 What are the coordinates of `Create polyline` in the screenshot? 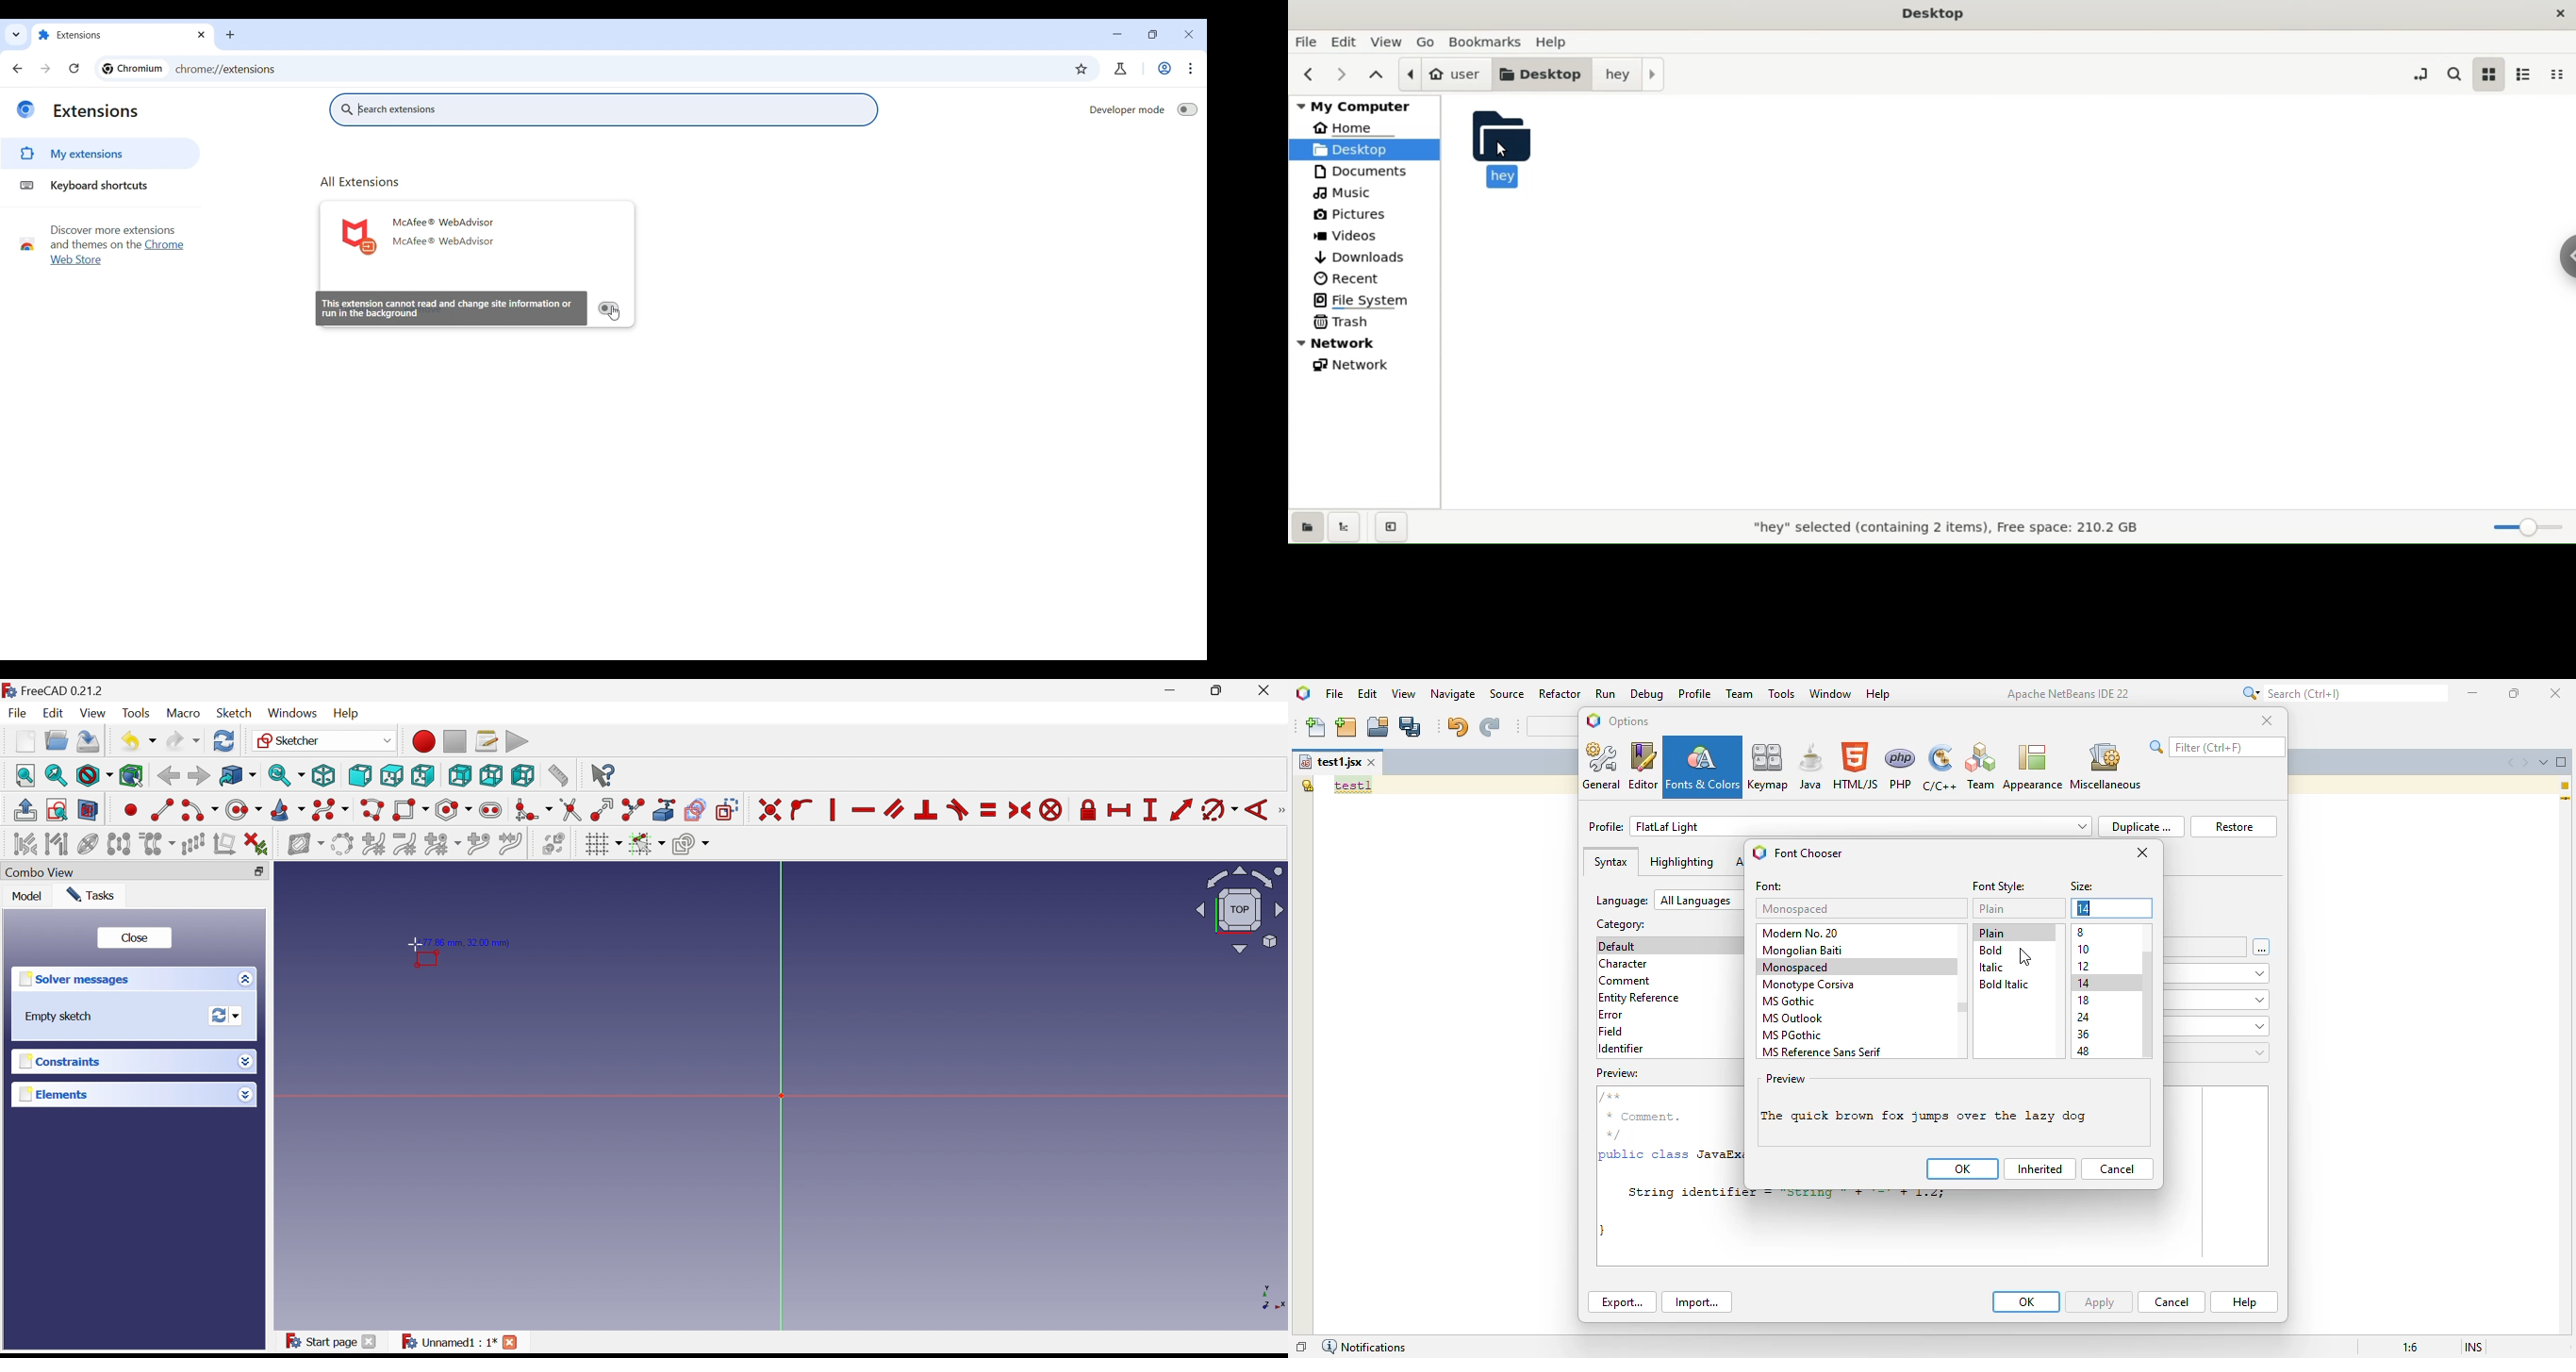 It's located at (372, 811).